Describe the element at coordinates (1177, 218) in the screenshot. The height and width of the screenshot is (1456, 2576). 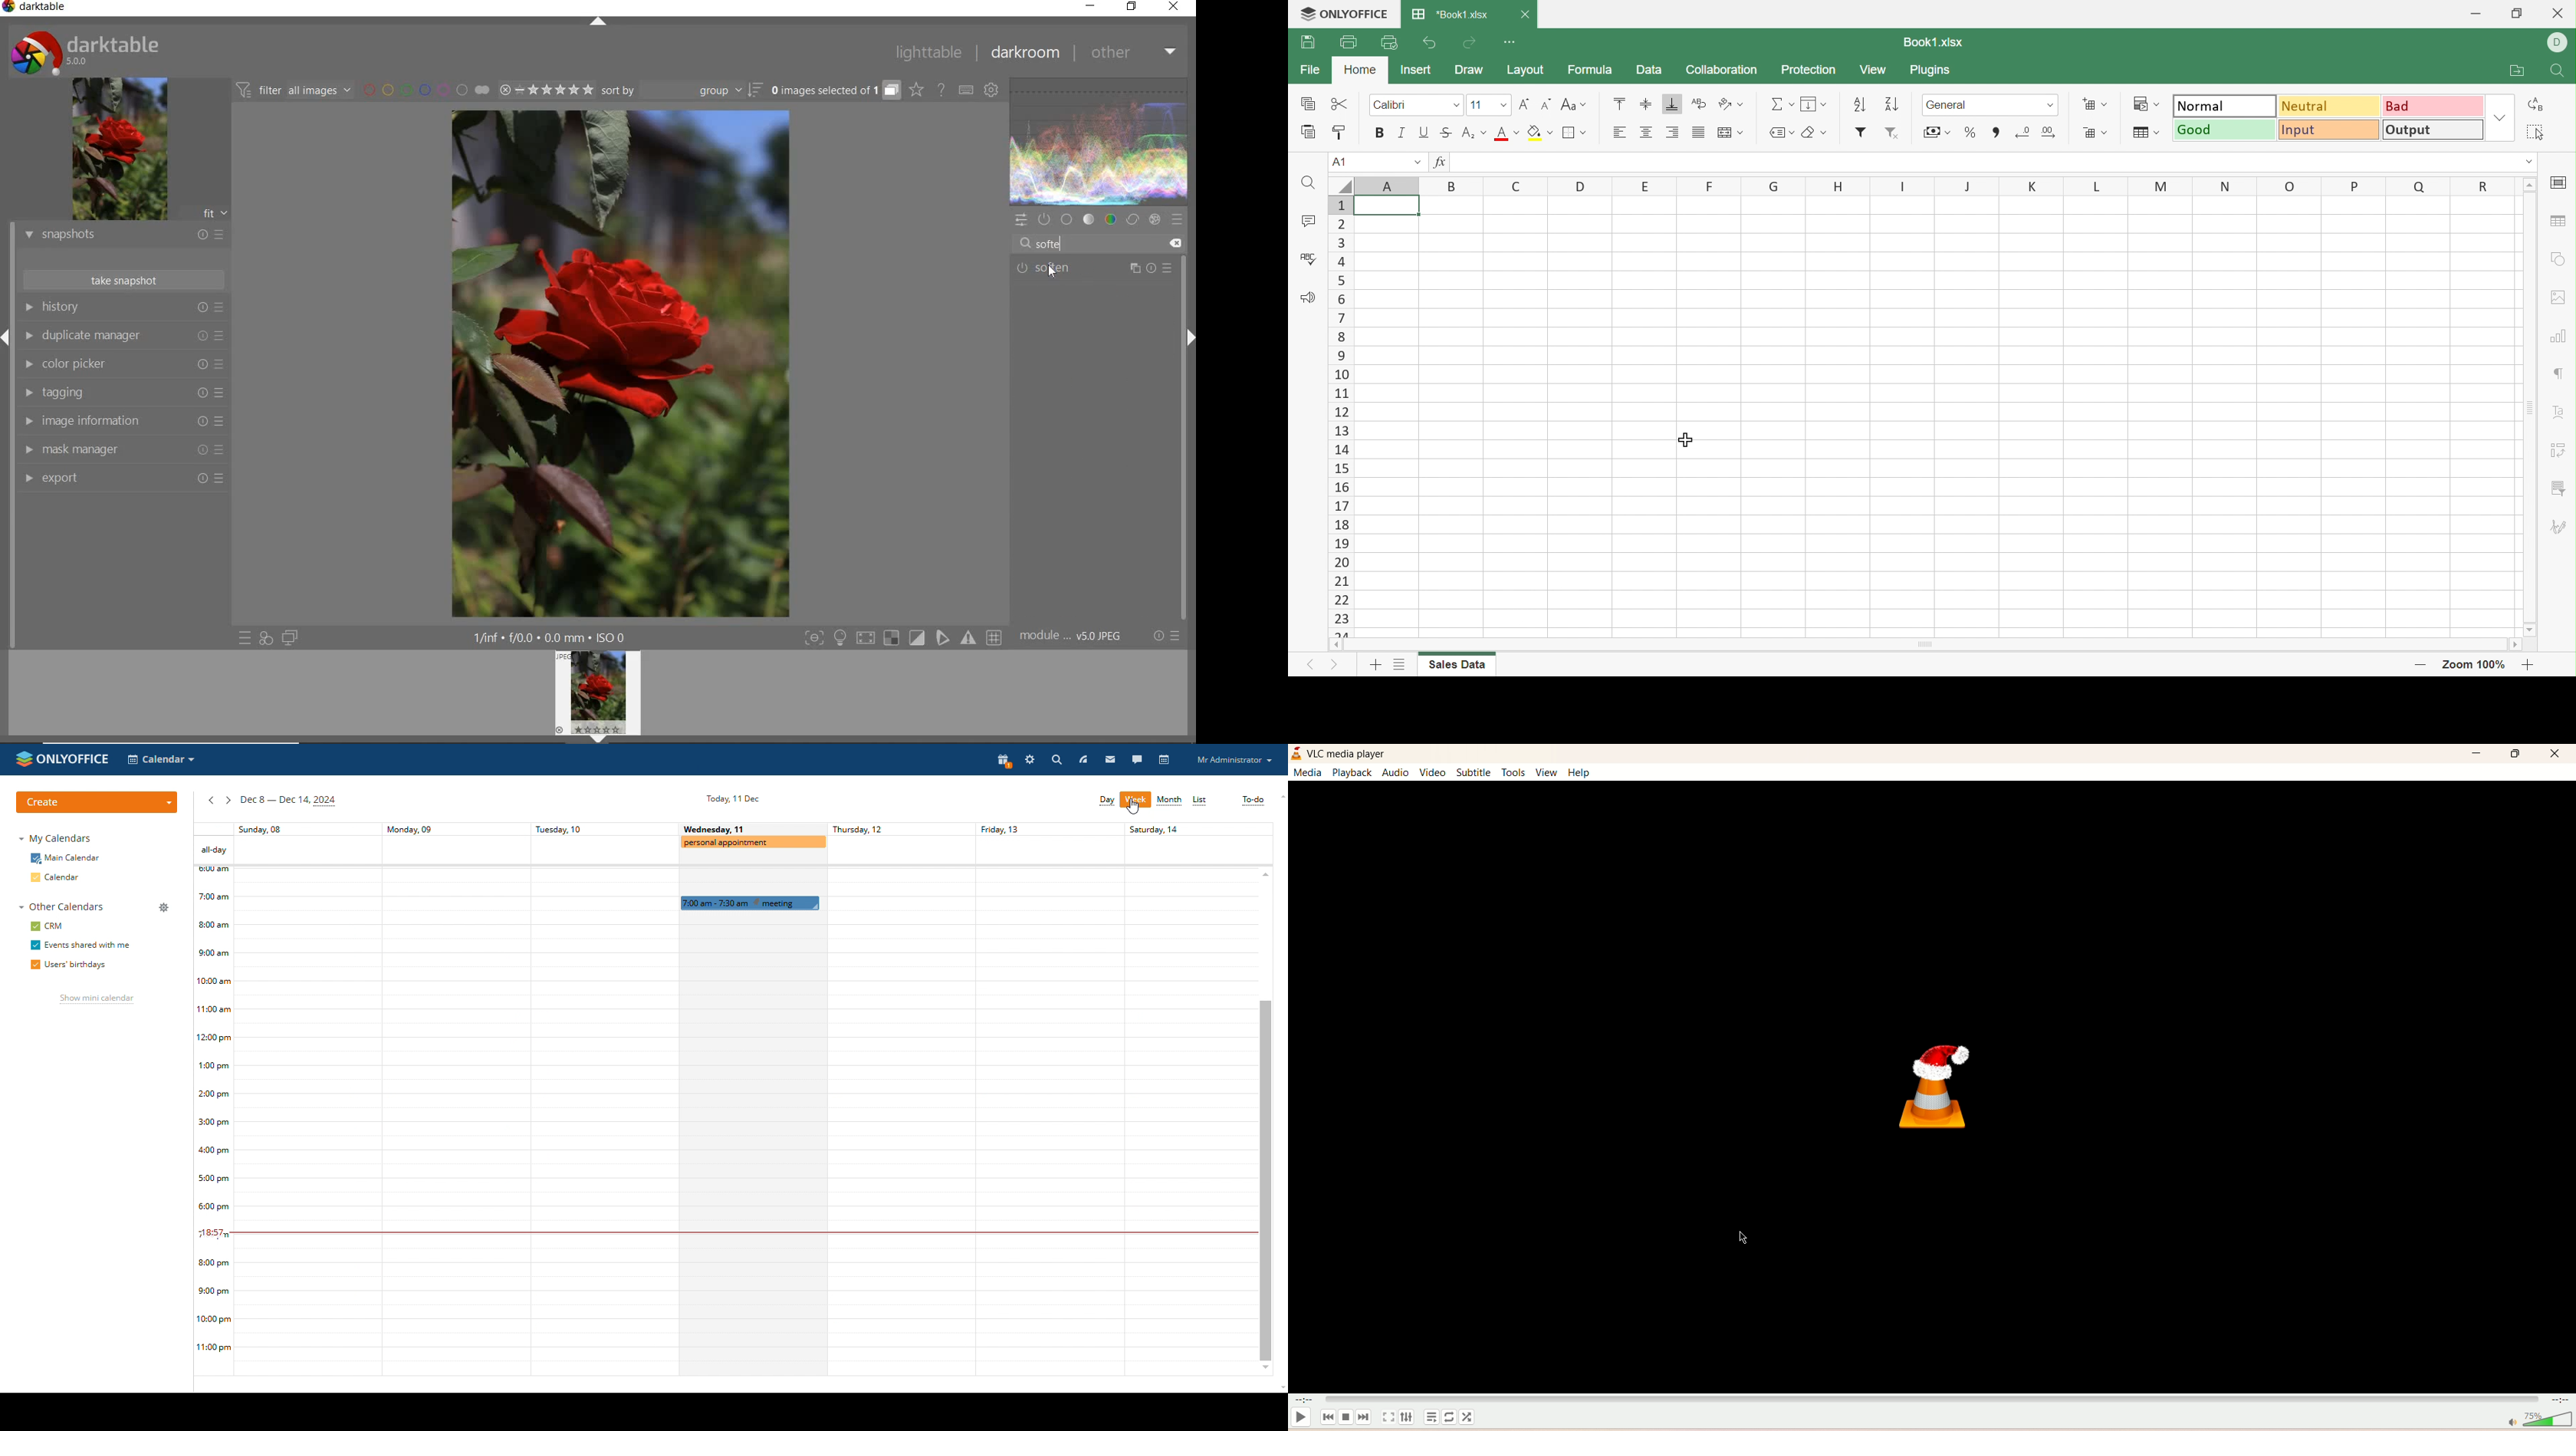
I see `presets` at that location.